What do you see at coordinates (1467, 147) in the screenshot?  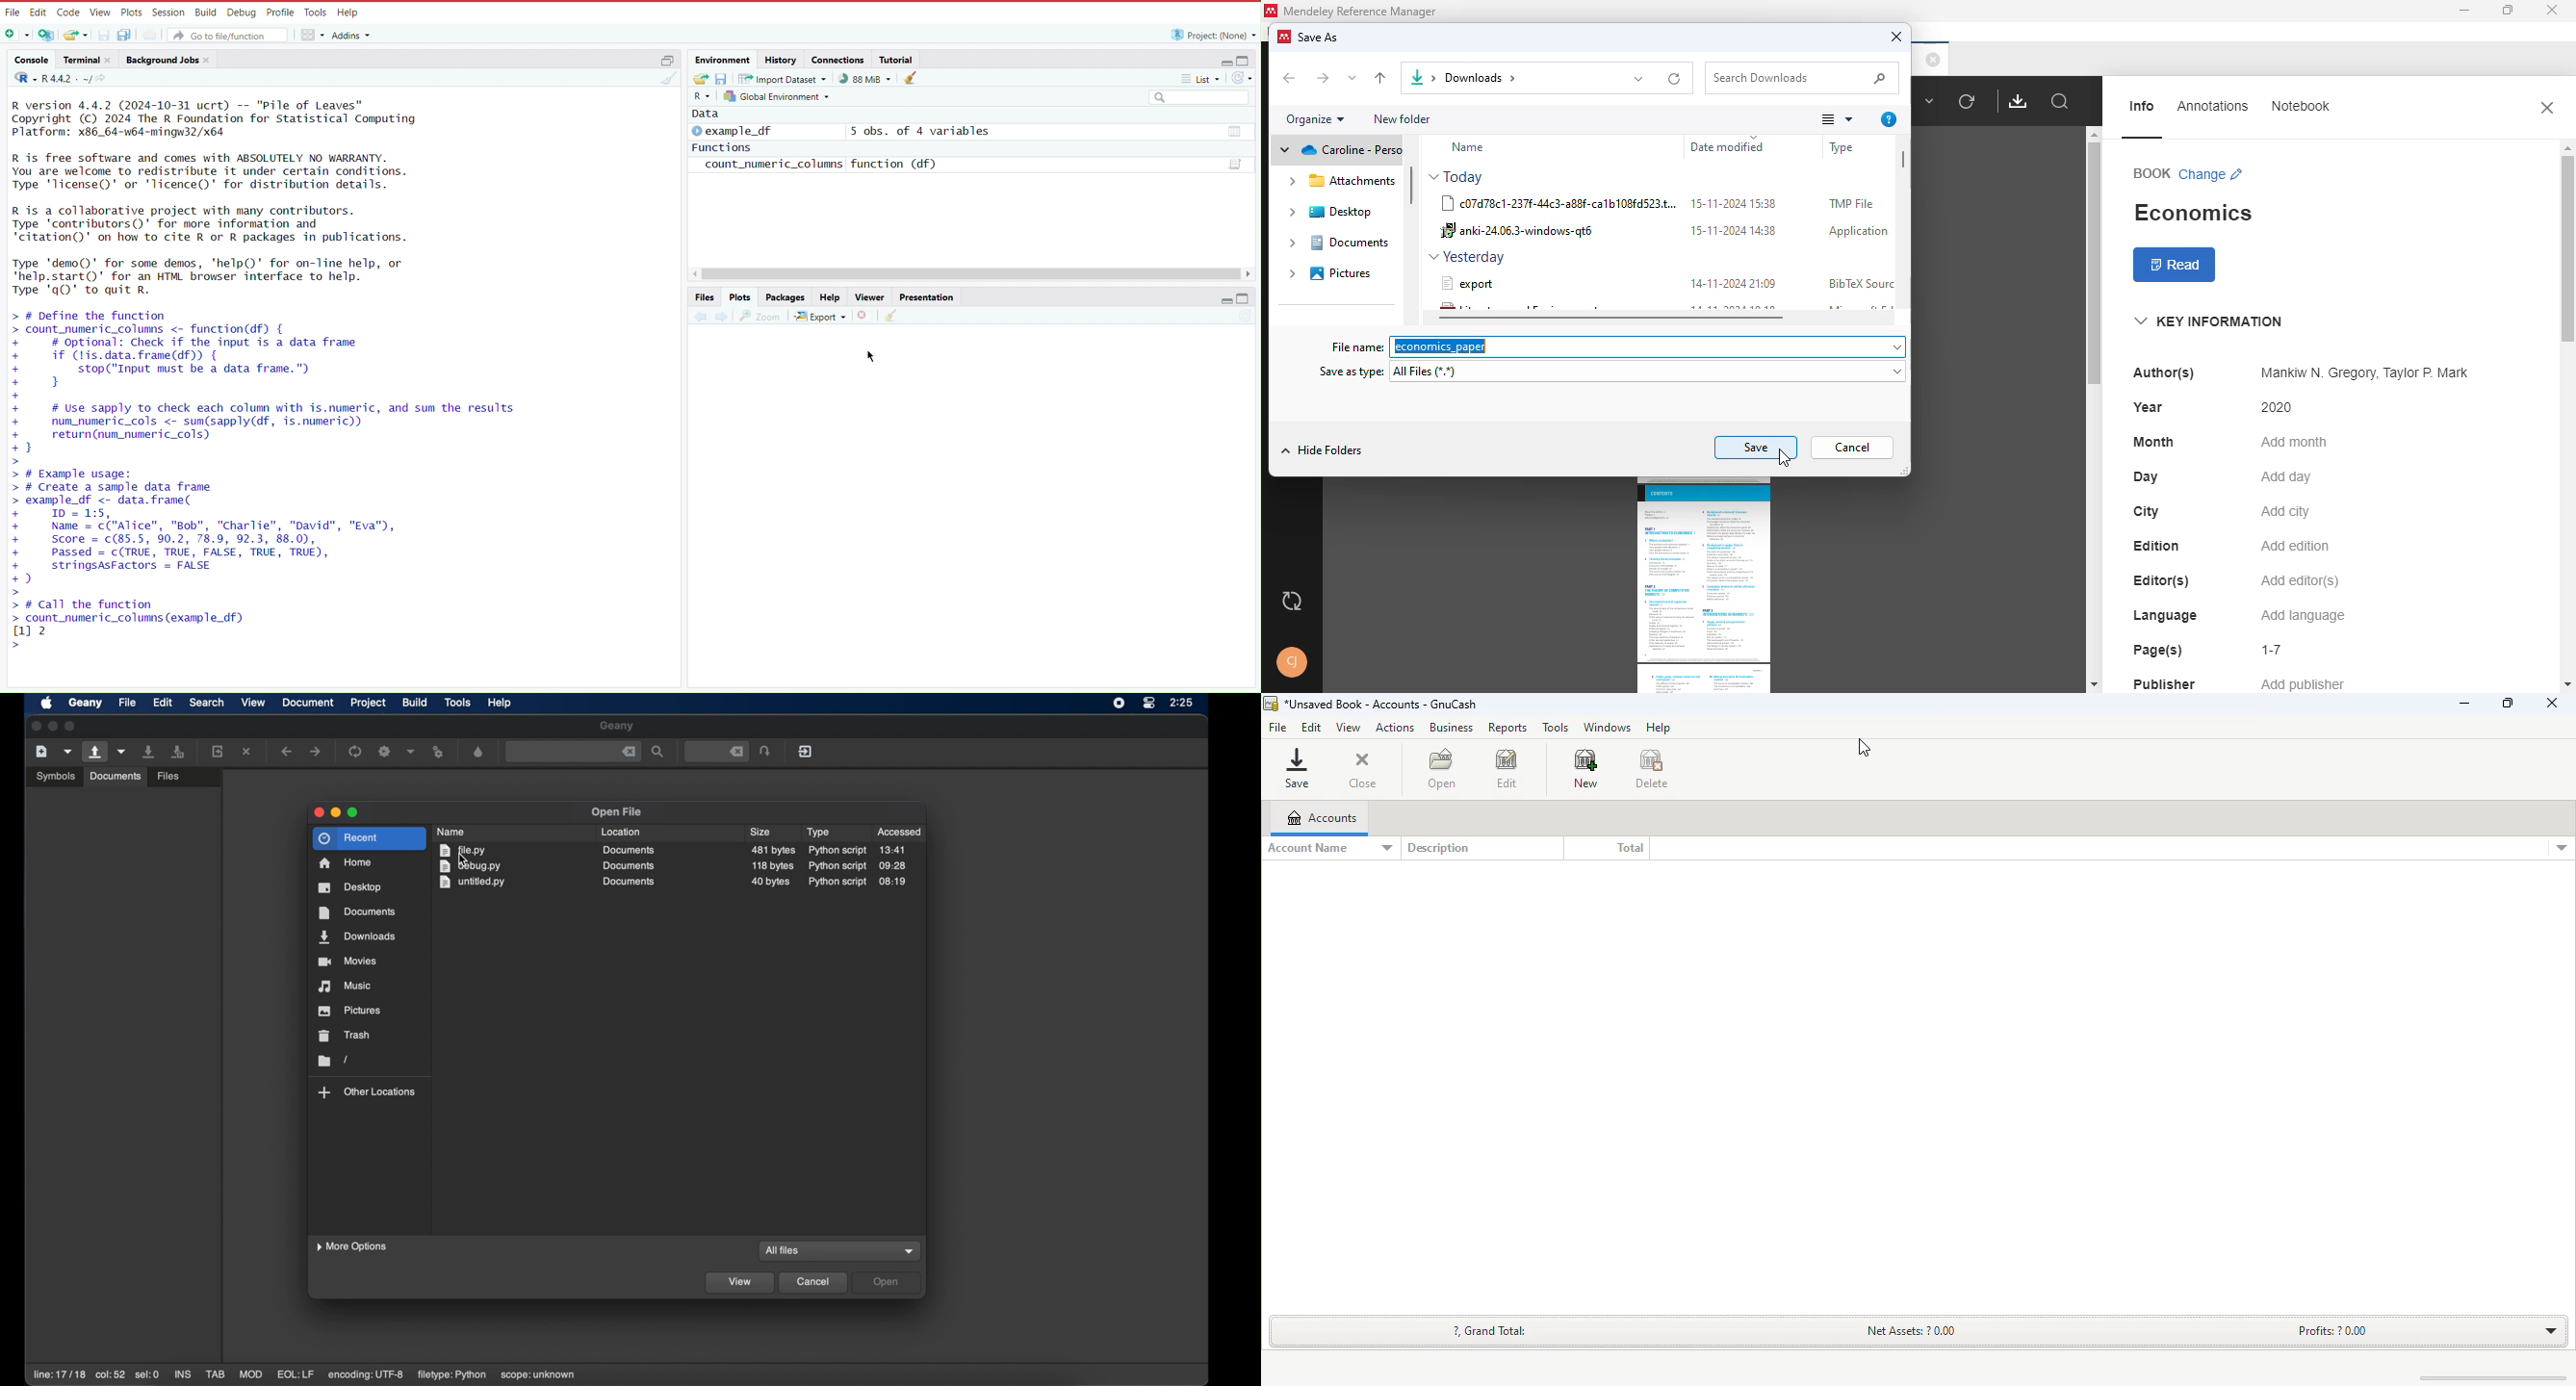 I see `name` at bounding box center [1467, 147].